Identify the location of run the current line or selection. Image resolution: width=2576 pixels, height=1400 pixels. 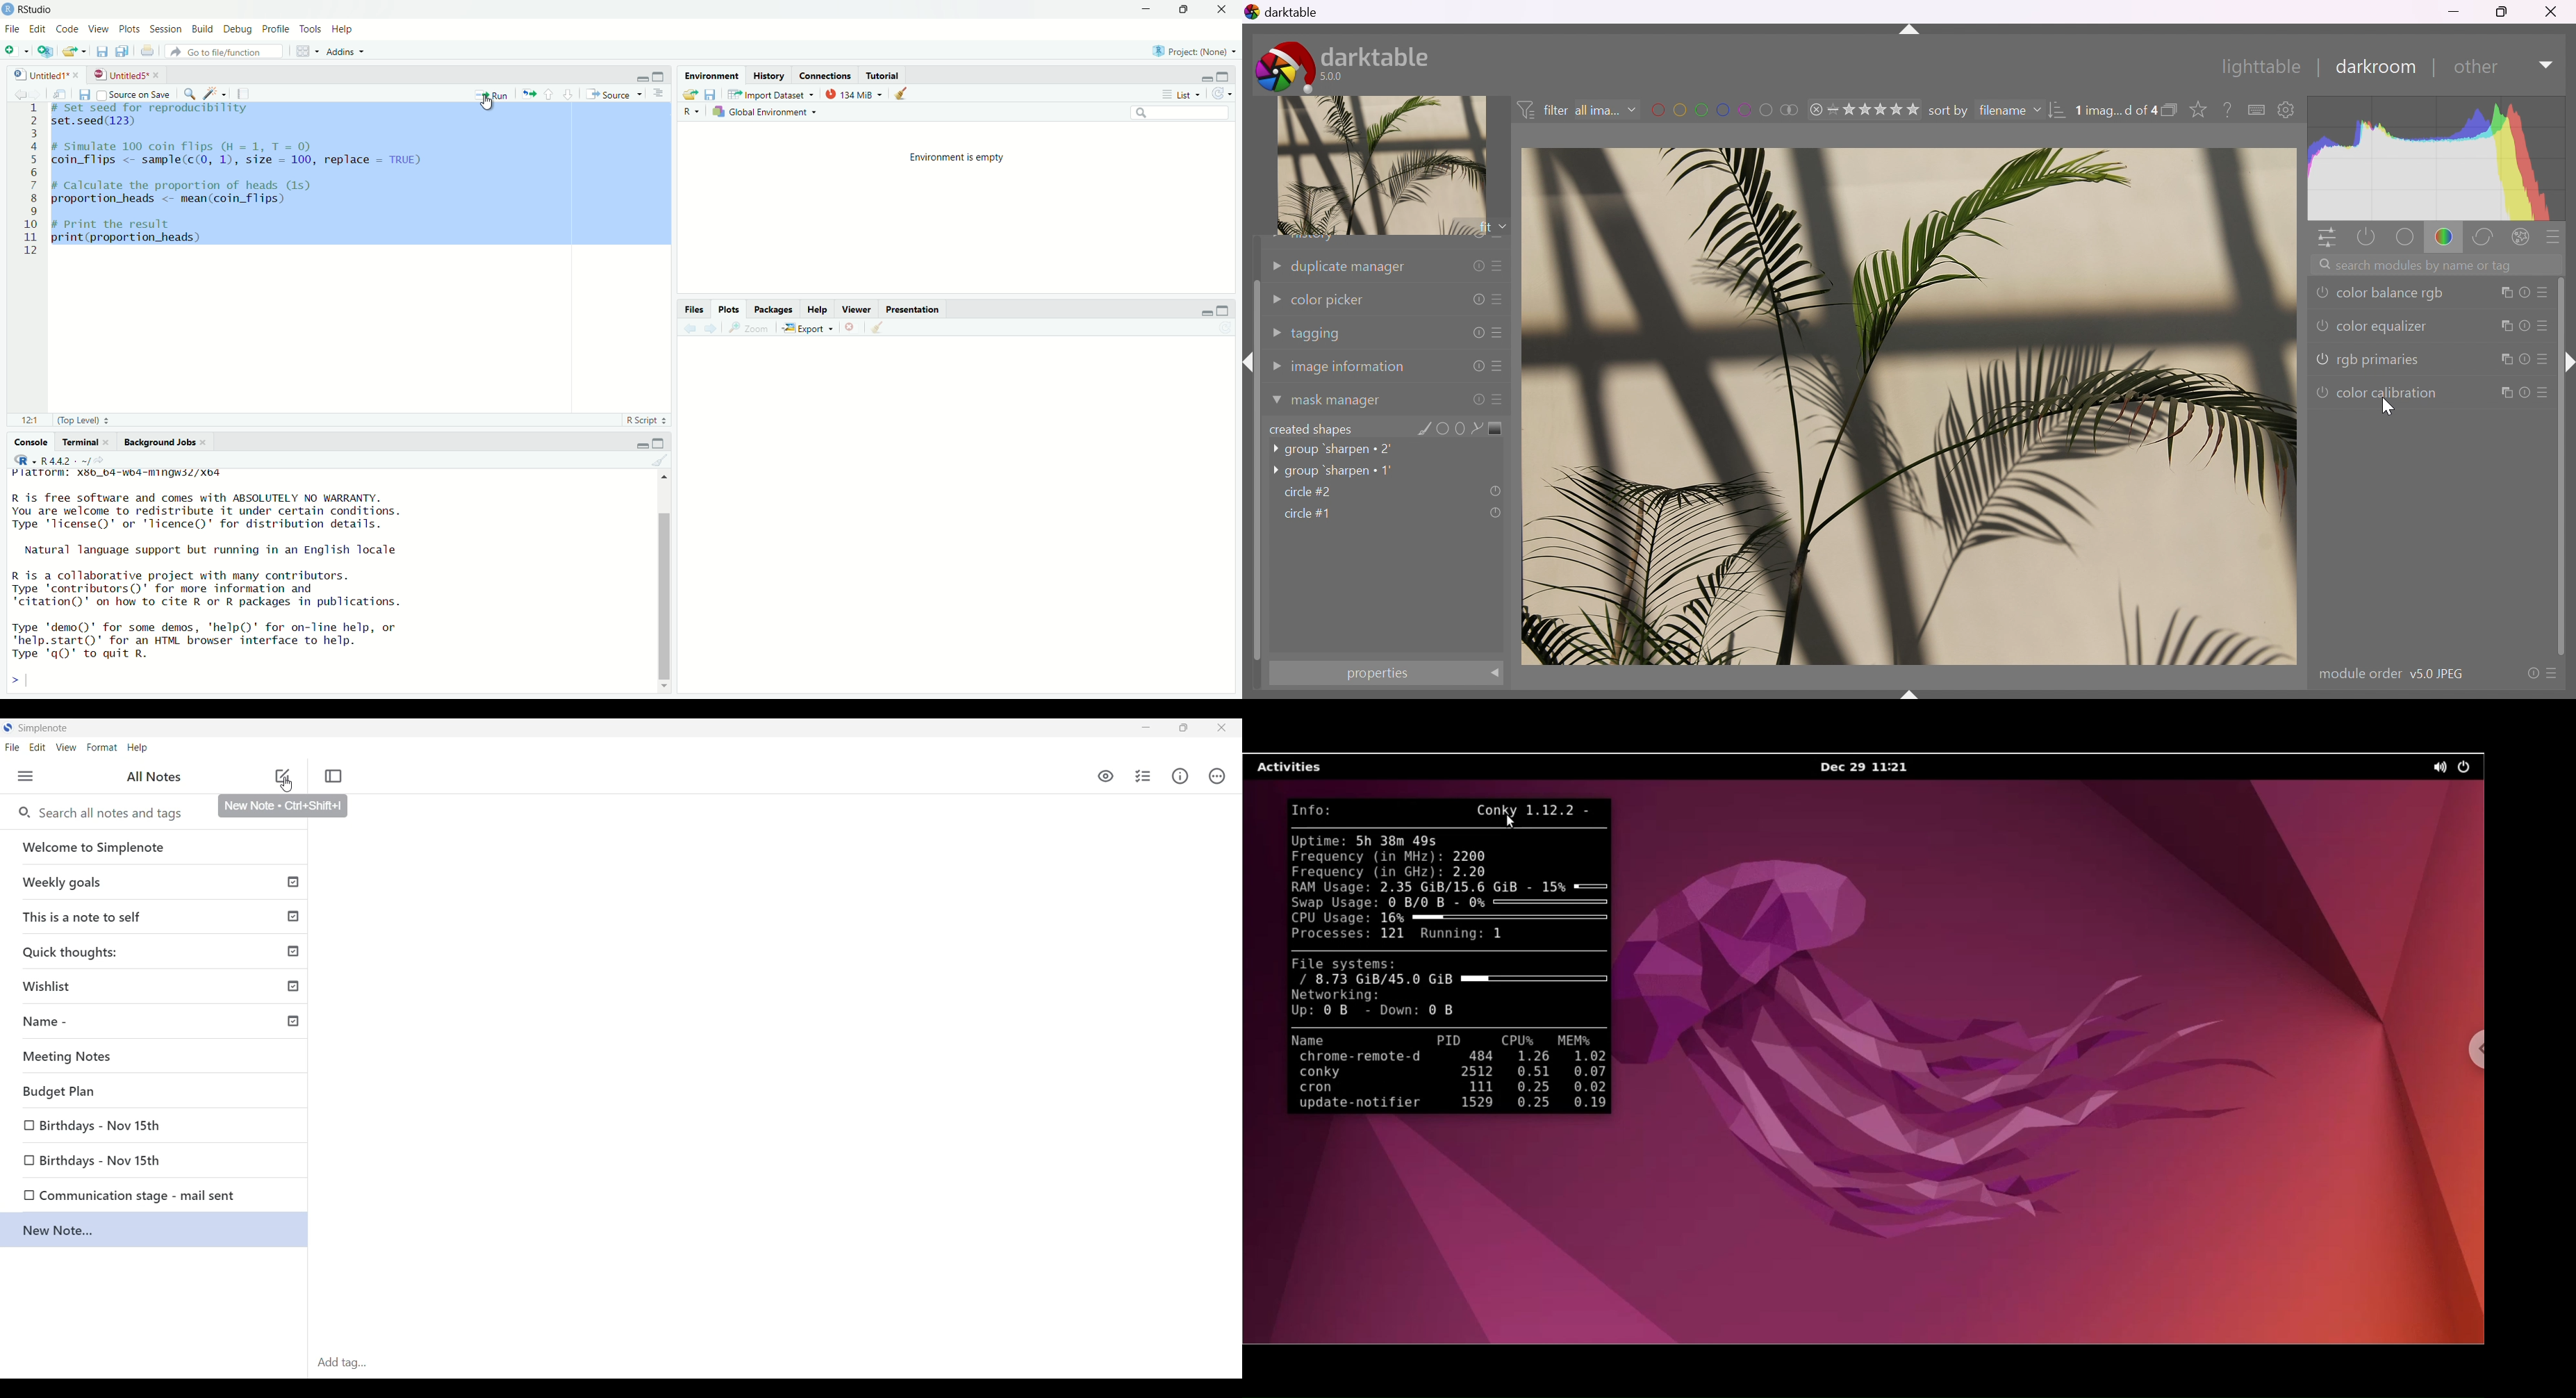
(493, 93).